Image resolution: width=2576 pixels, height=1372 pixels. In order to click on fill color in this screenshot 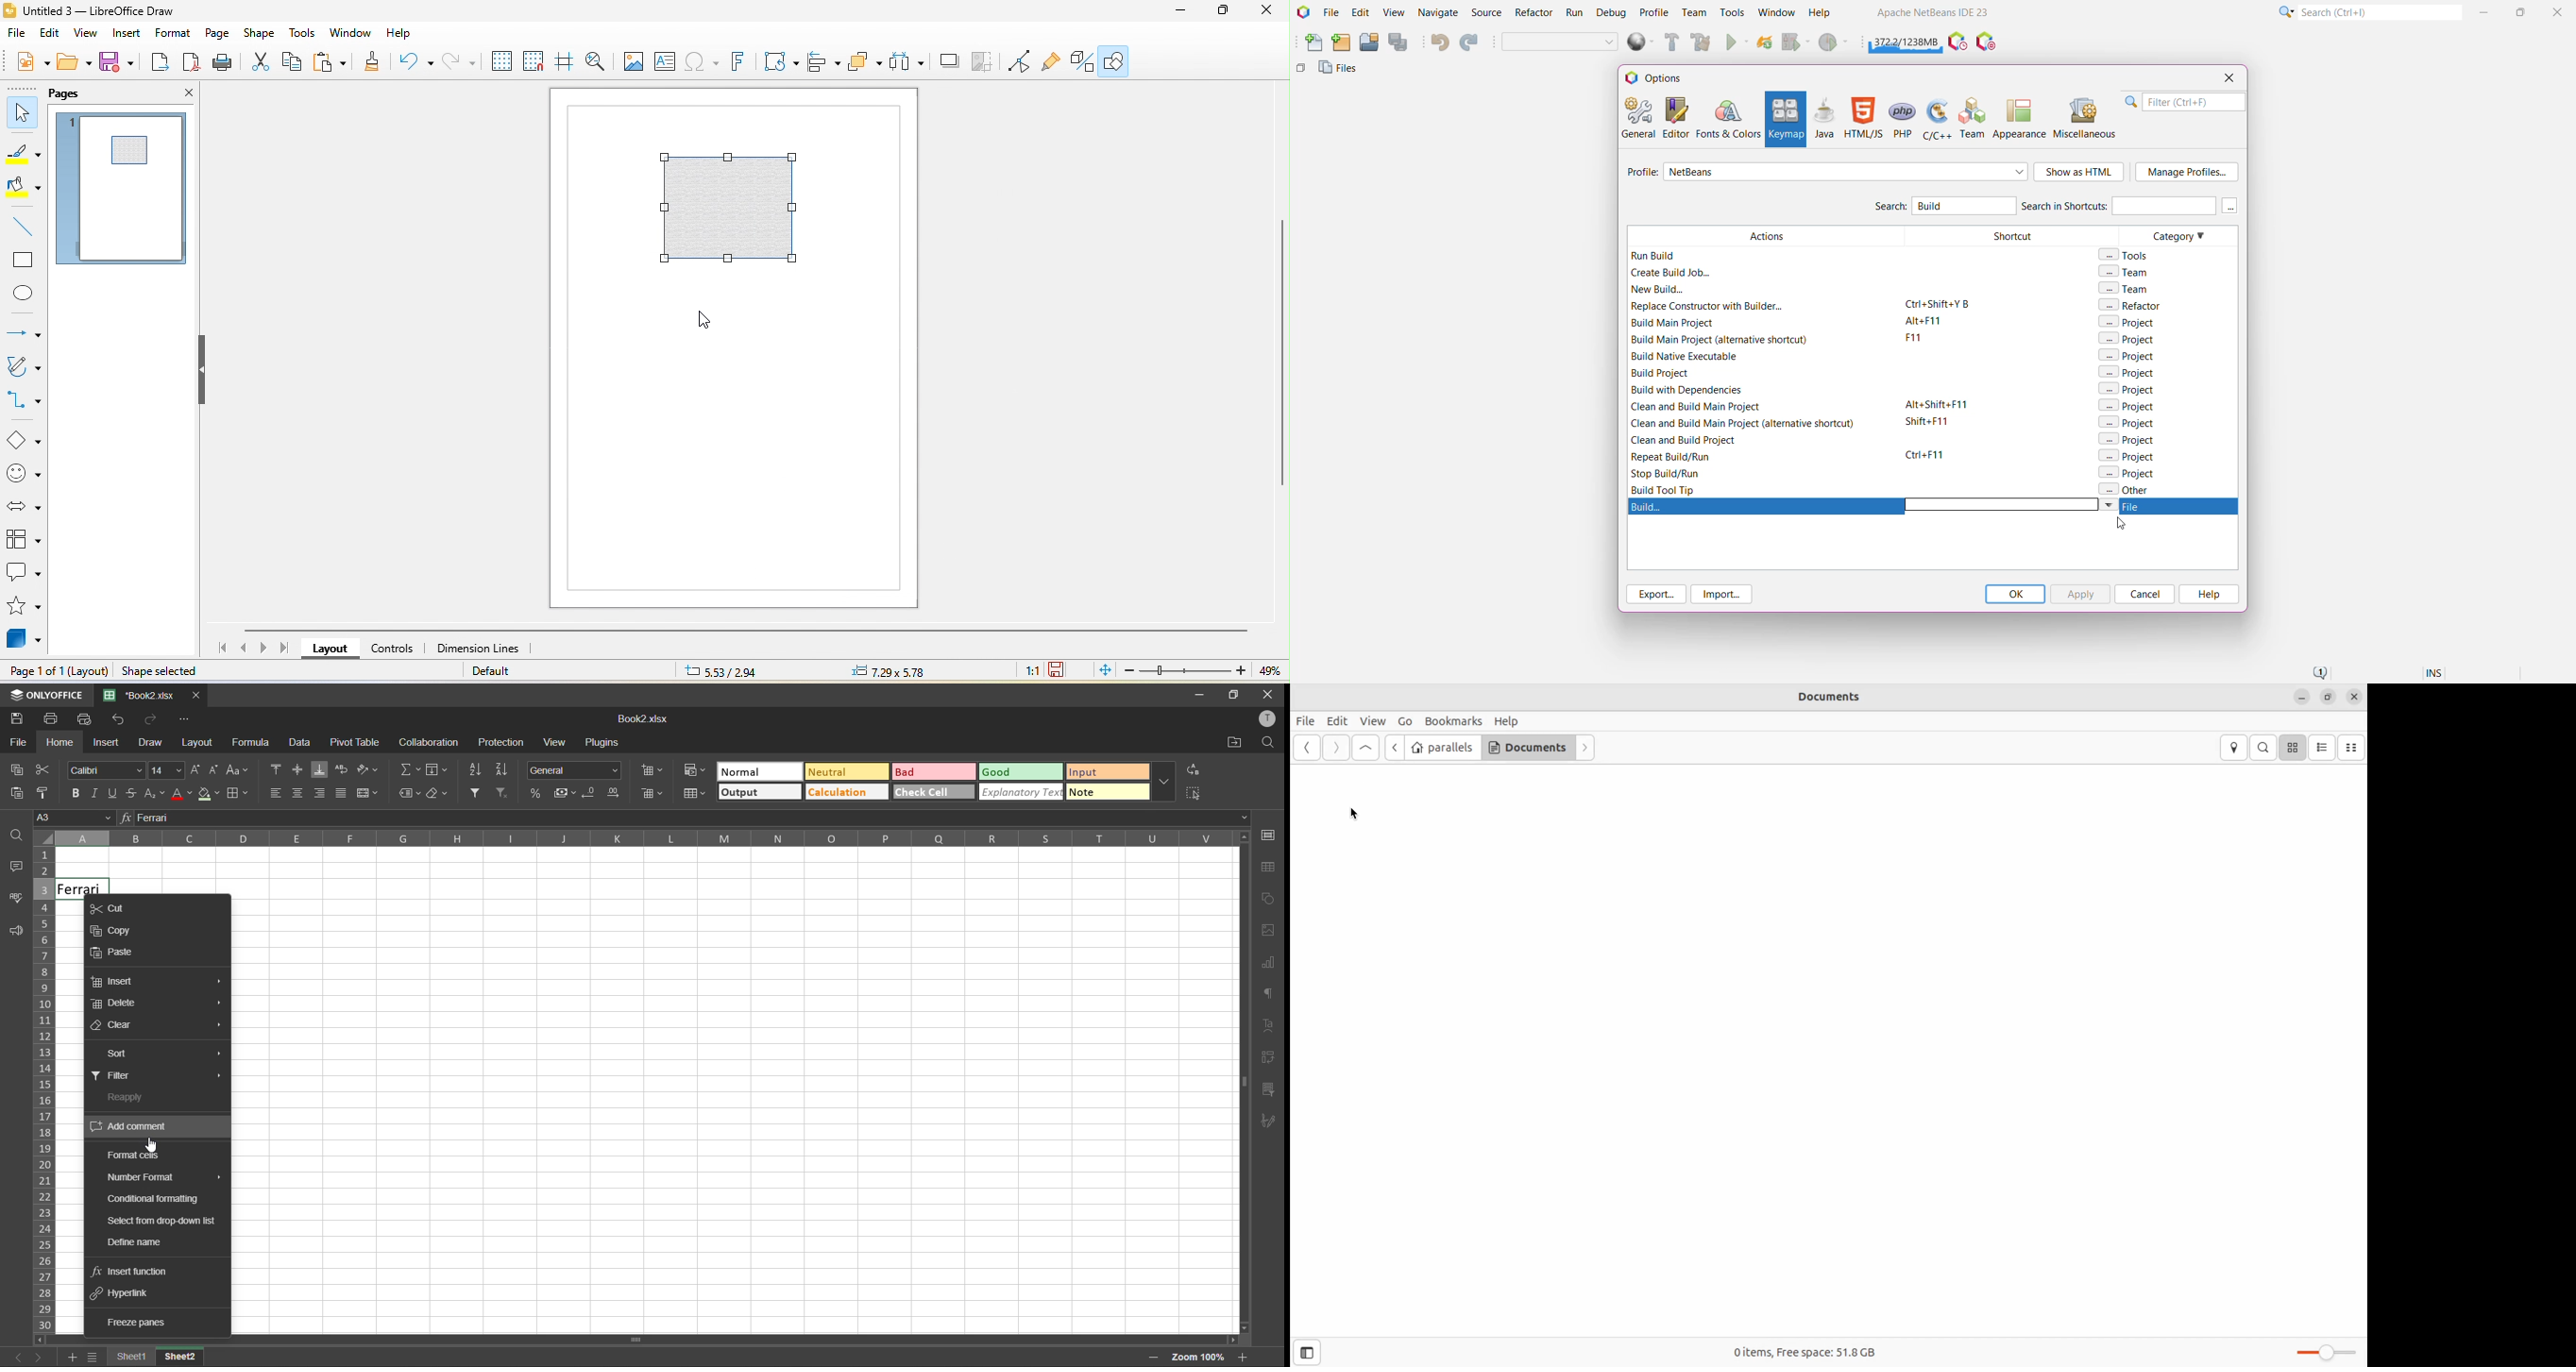, I will do `click(207, 794)`.